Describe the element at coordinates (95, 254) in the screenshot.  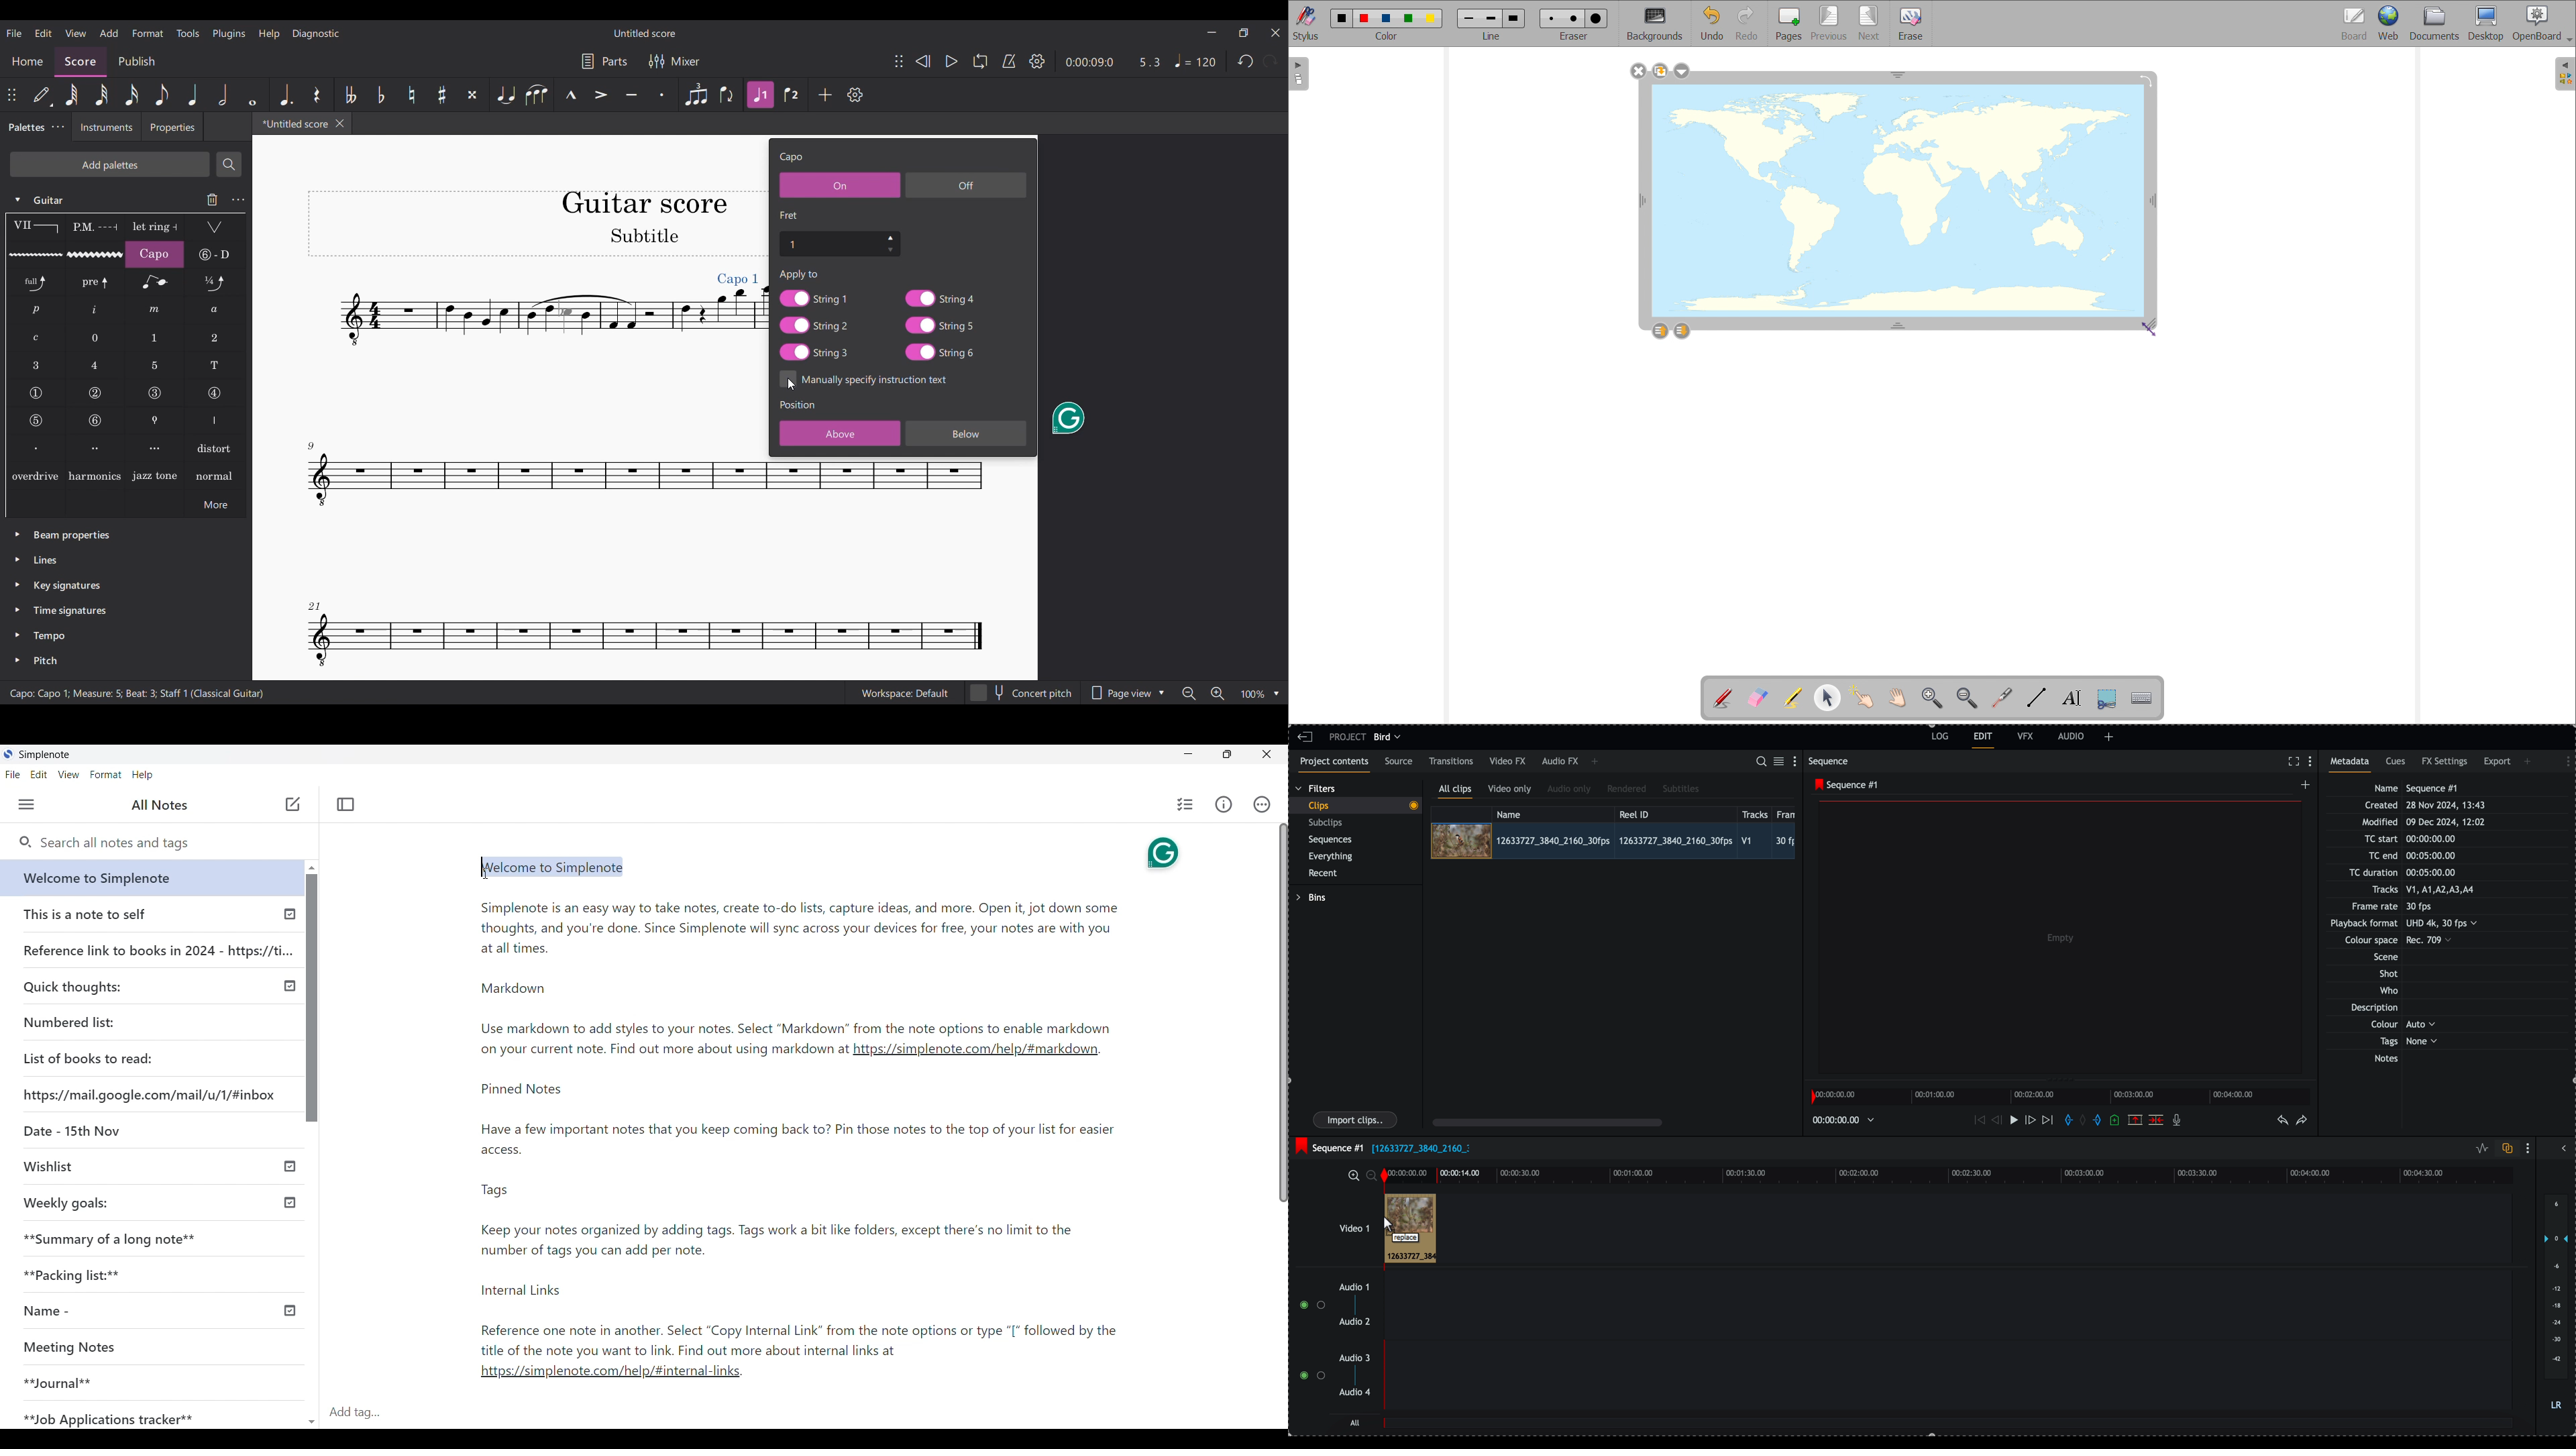
I see `Guitar vibrato wide` at that location.